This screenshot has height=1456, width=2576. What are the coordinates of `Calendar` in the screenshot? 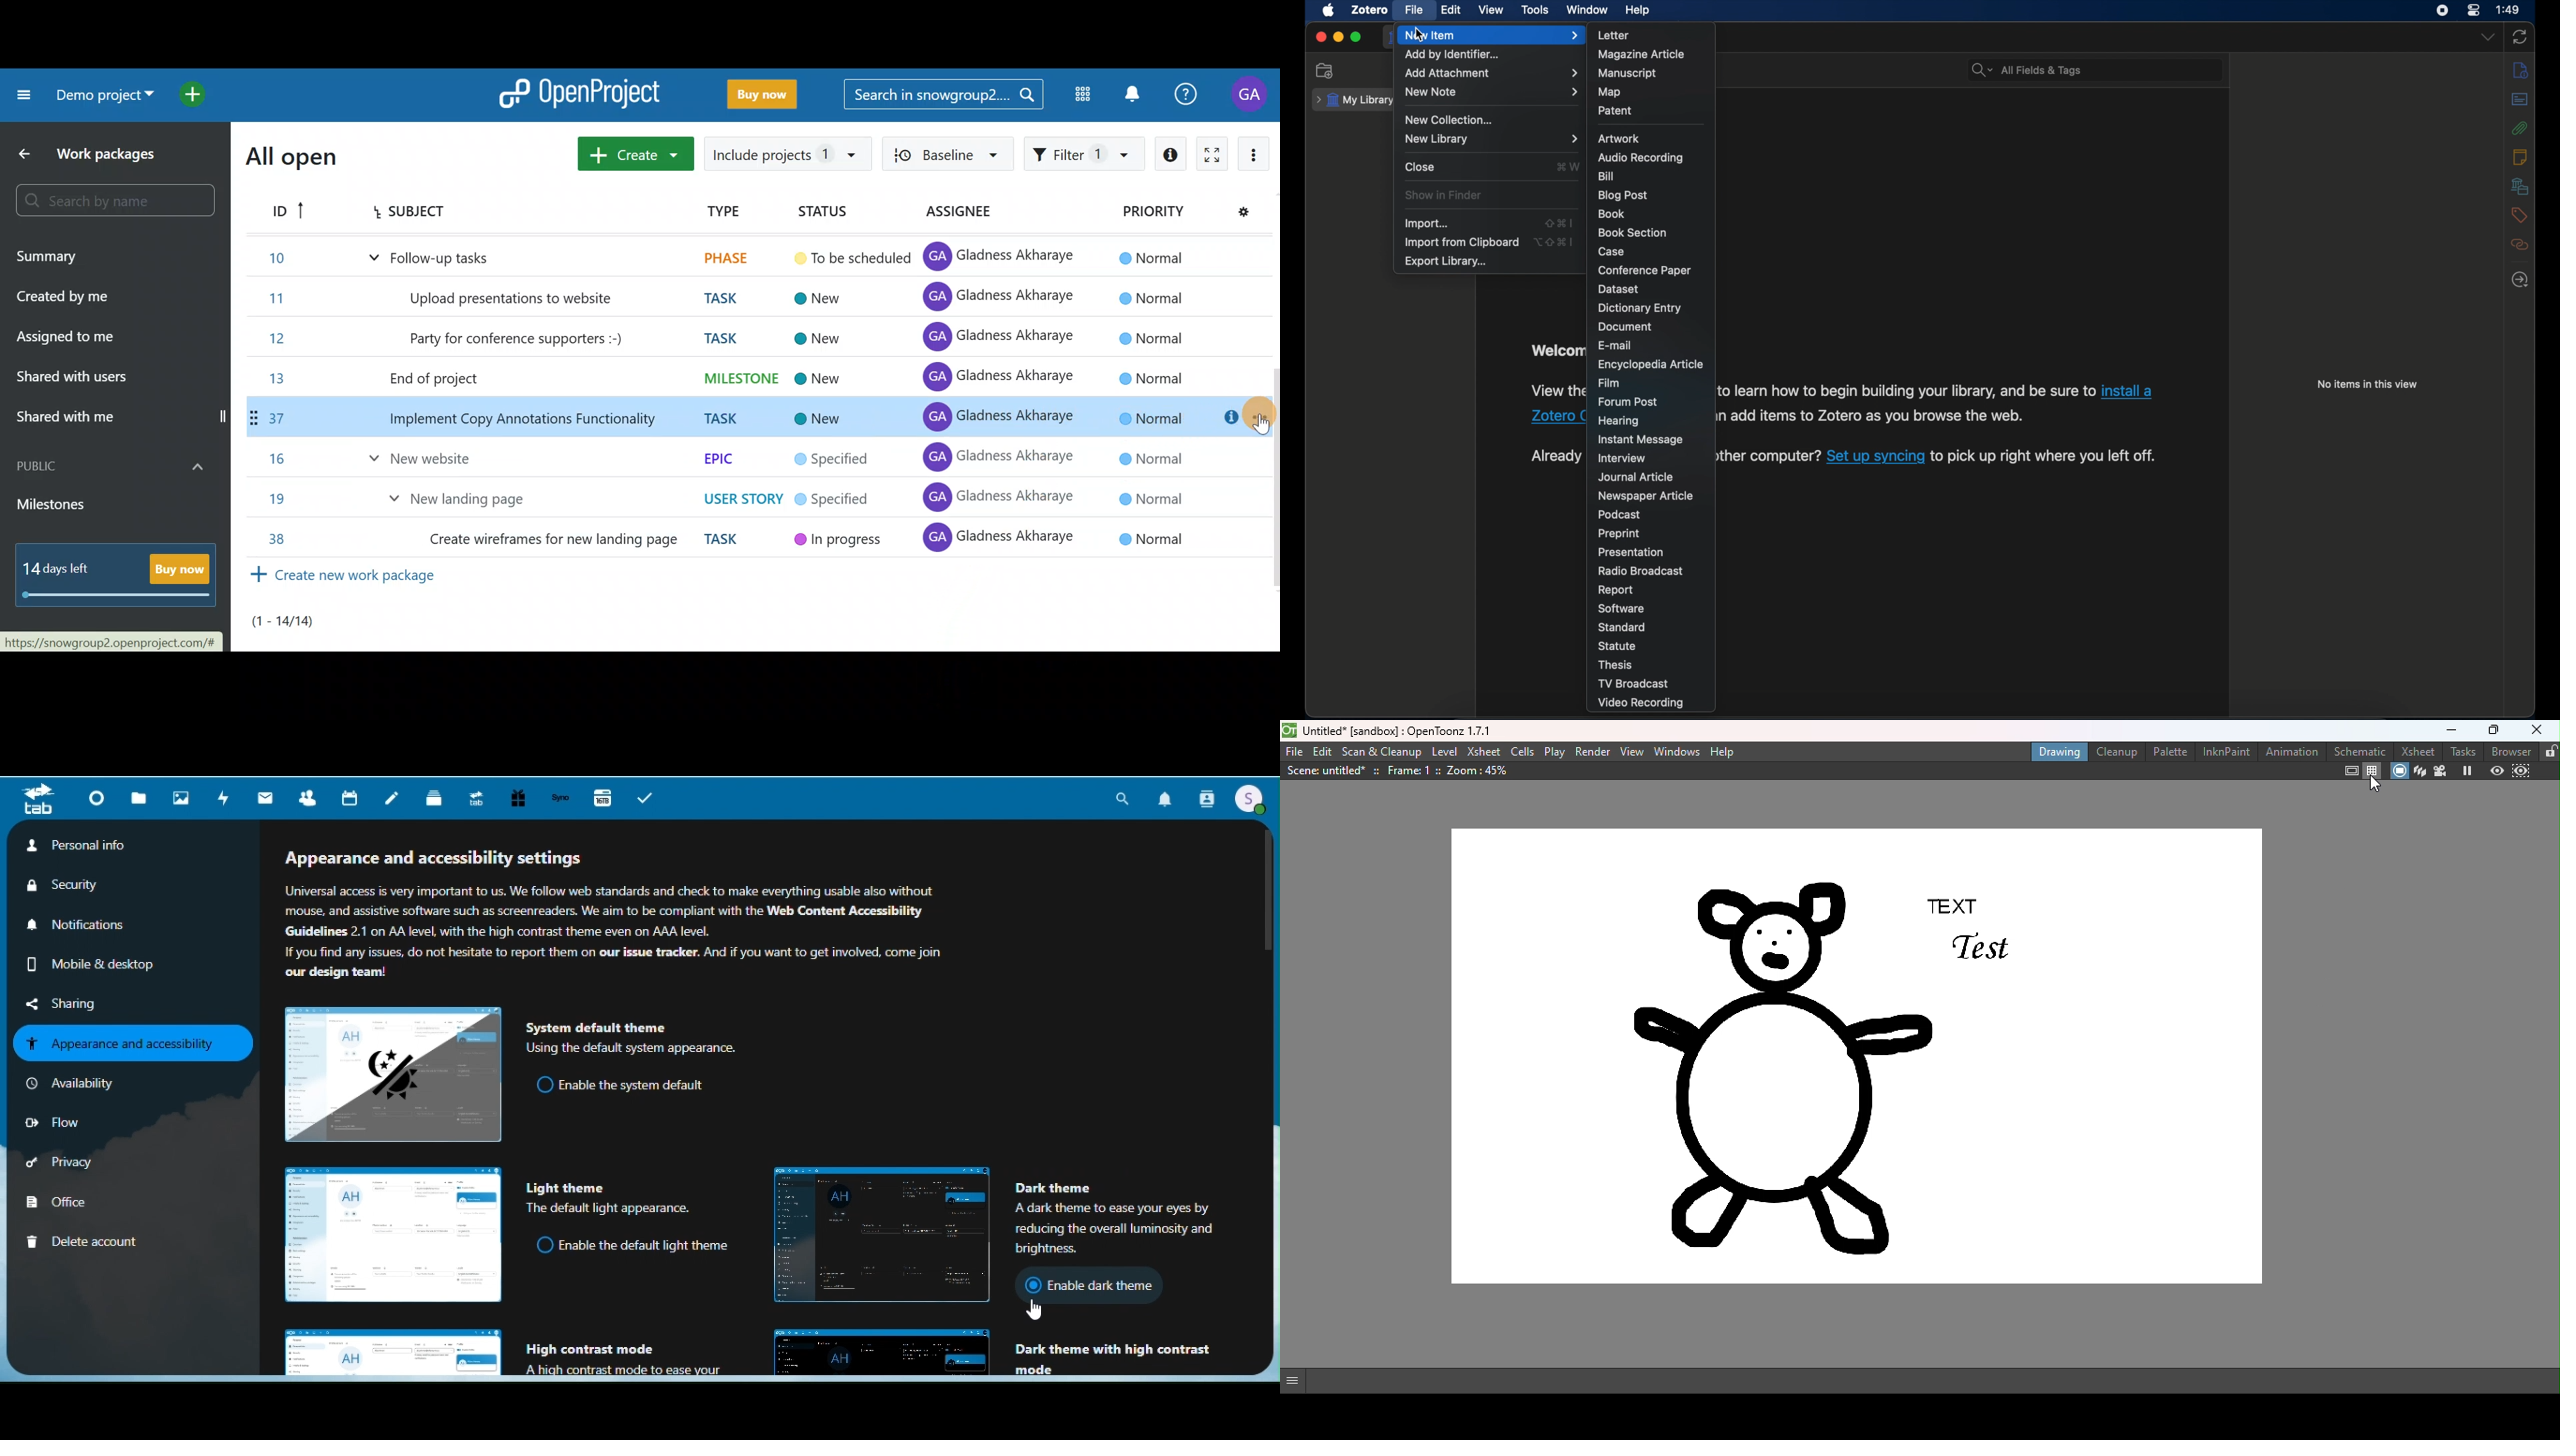 It's located at (349, 798).